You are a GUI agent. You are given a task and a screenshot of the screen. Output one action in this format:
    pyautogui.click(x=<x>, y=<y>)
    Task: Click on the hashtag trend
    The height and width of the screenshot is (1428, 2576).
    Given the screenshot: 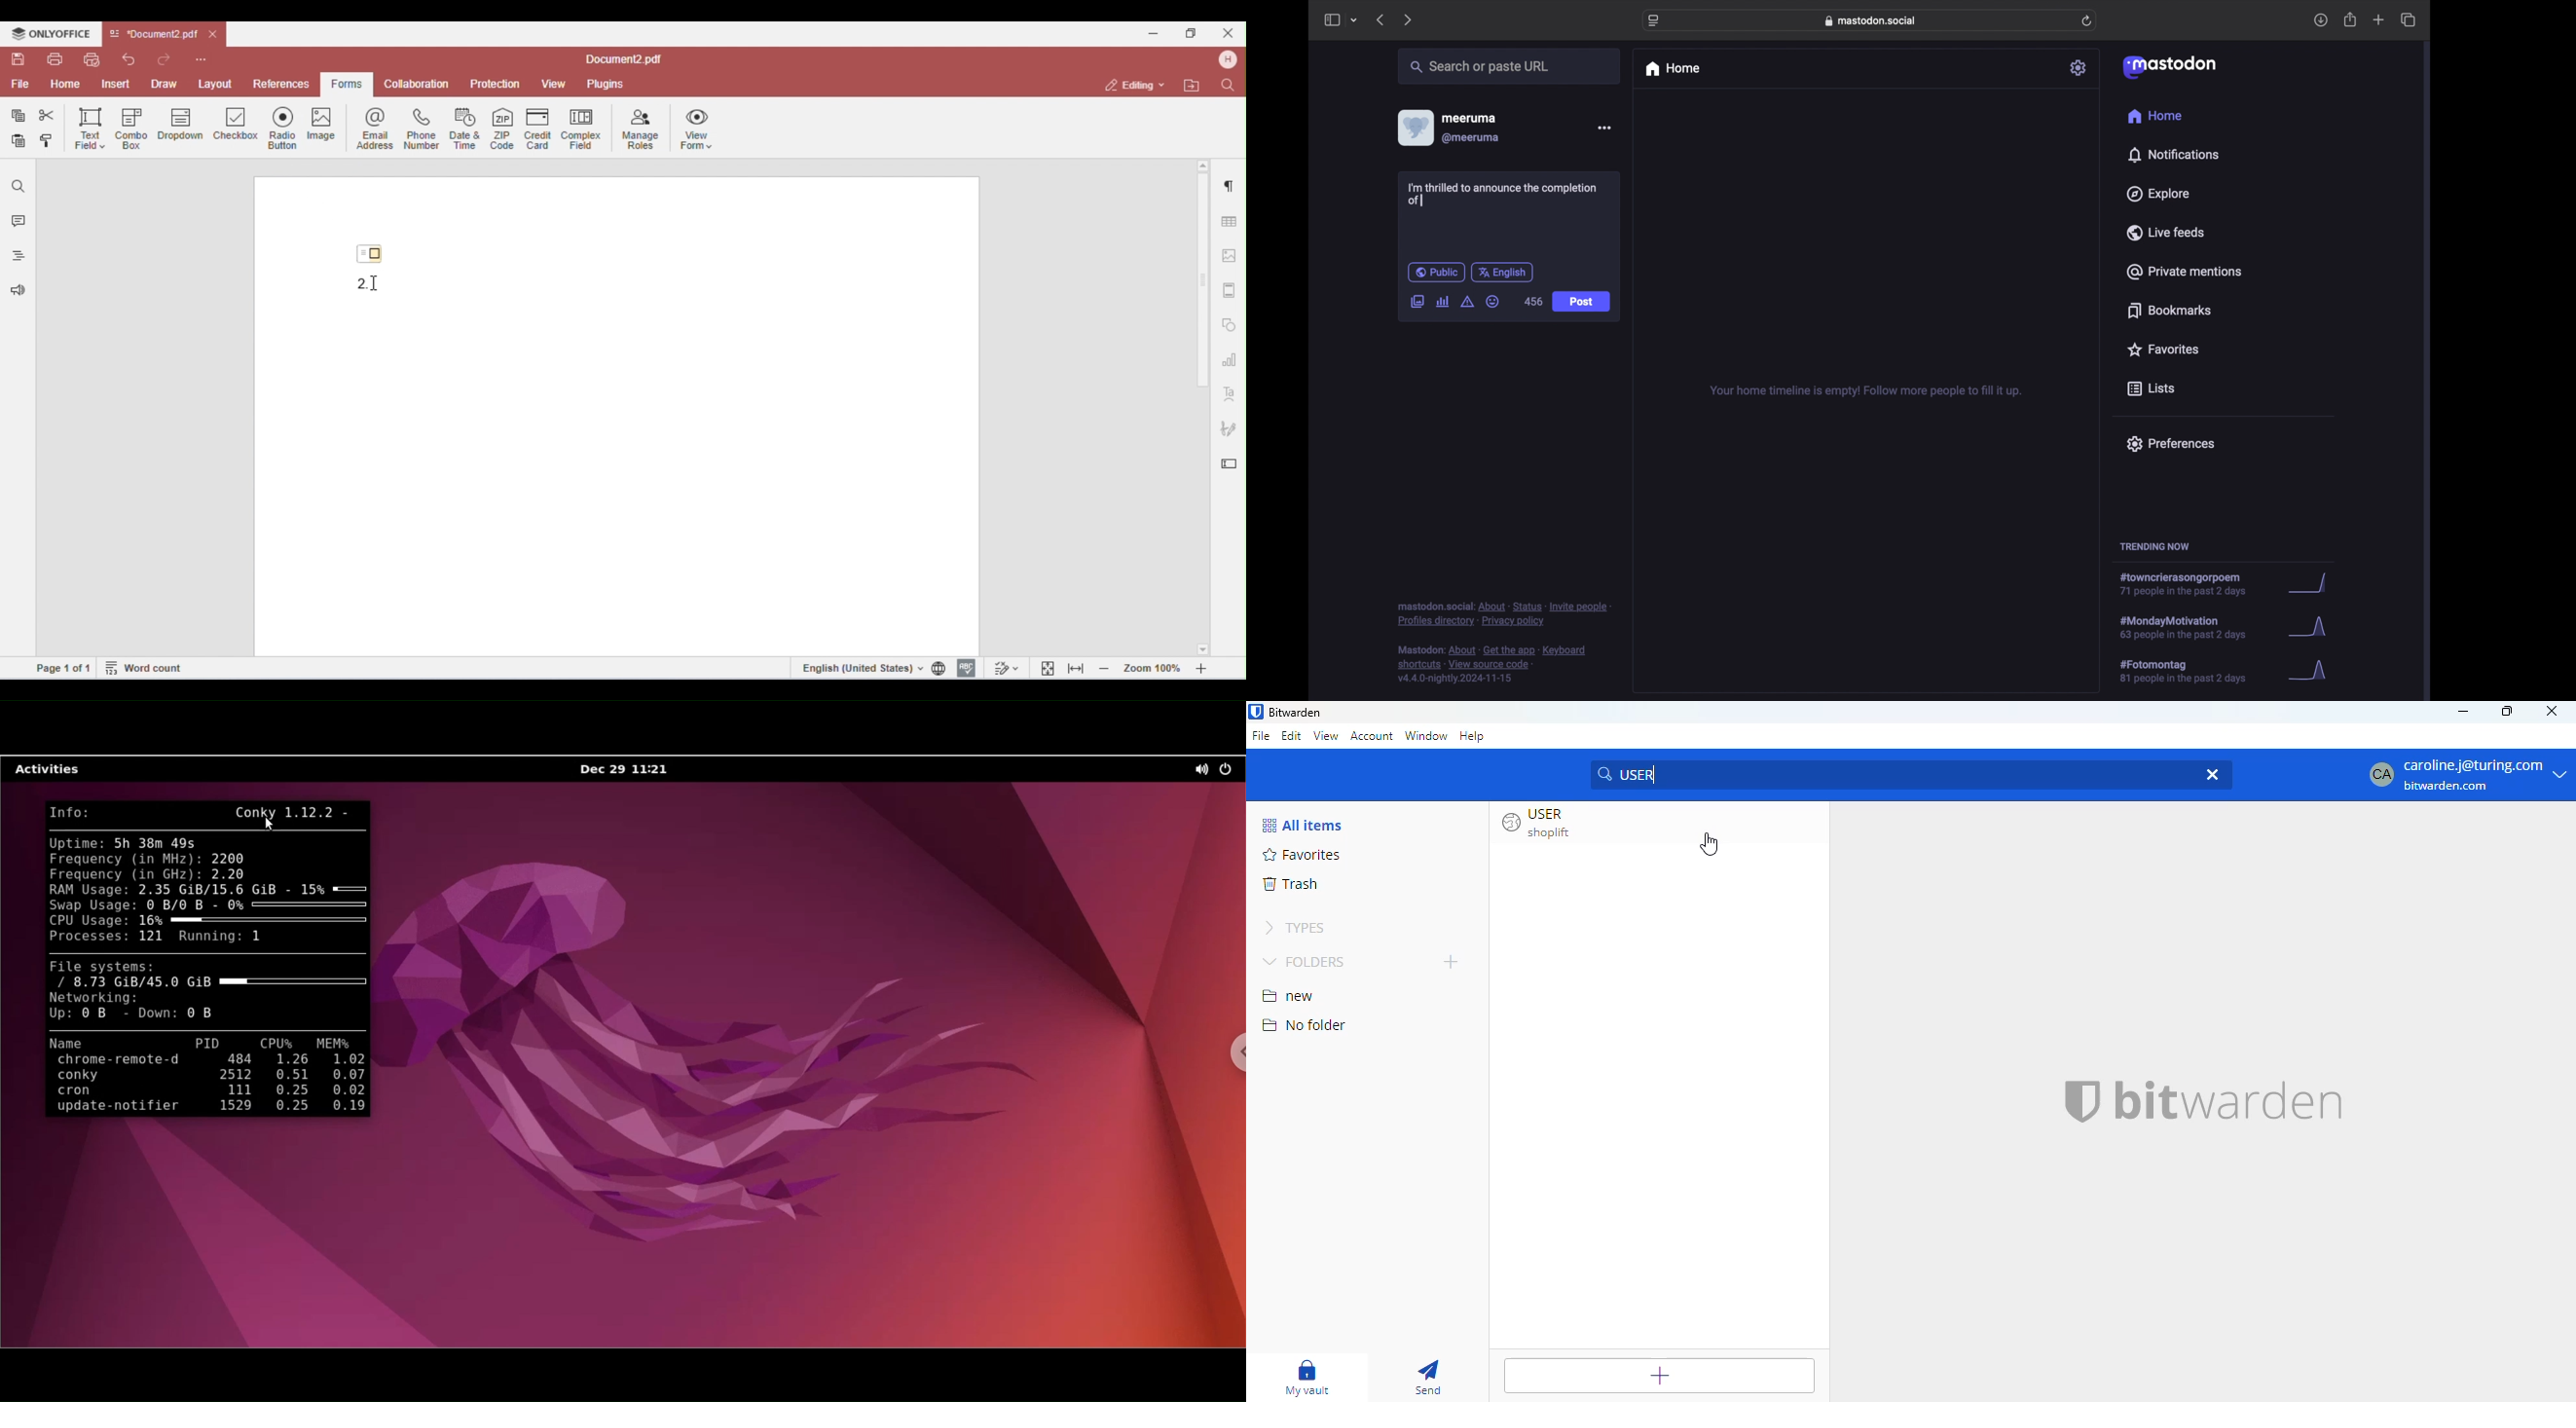 What is the action you would take?
    pyautogui.click(x=2192, y=670)
    